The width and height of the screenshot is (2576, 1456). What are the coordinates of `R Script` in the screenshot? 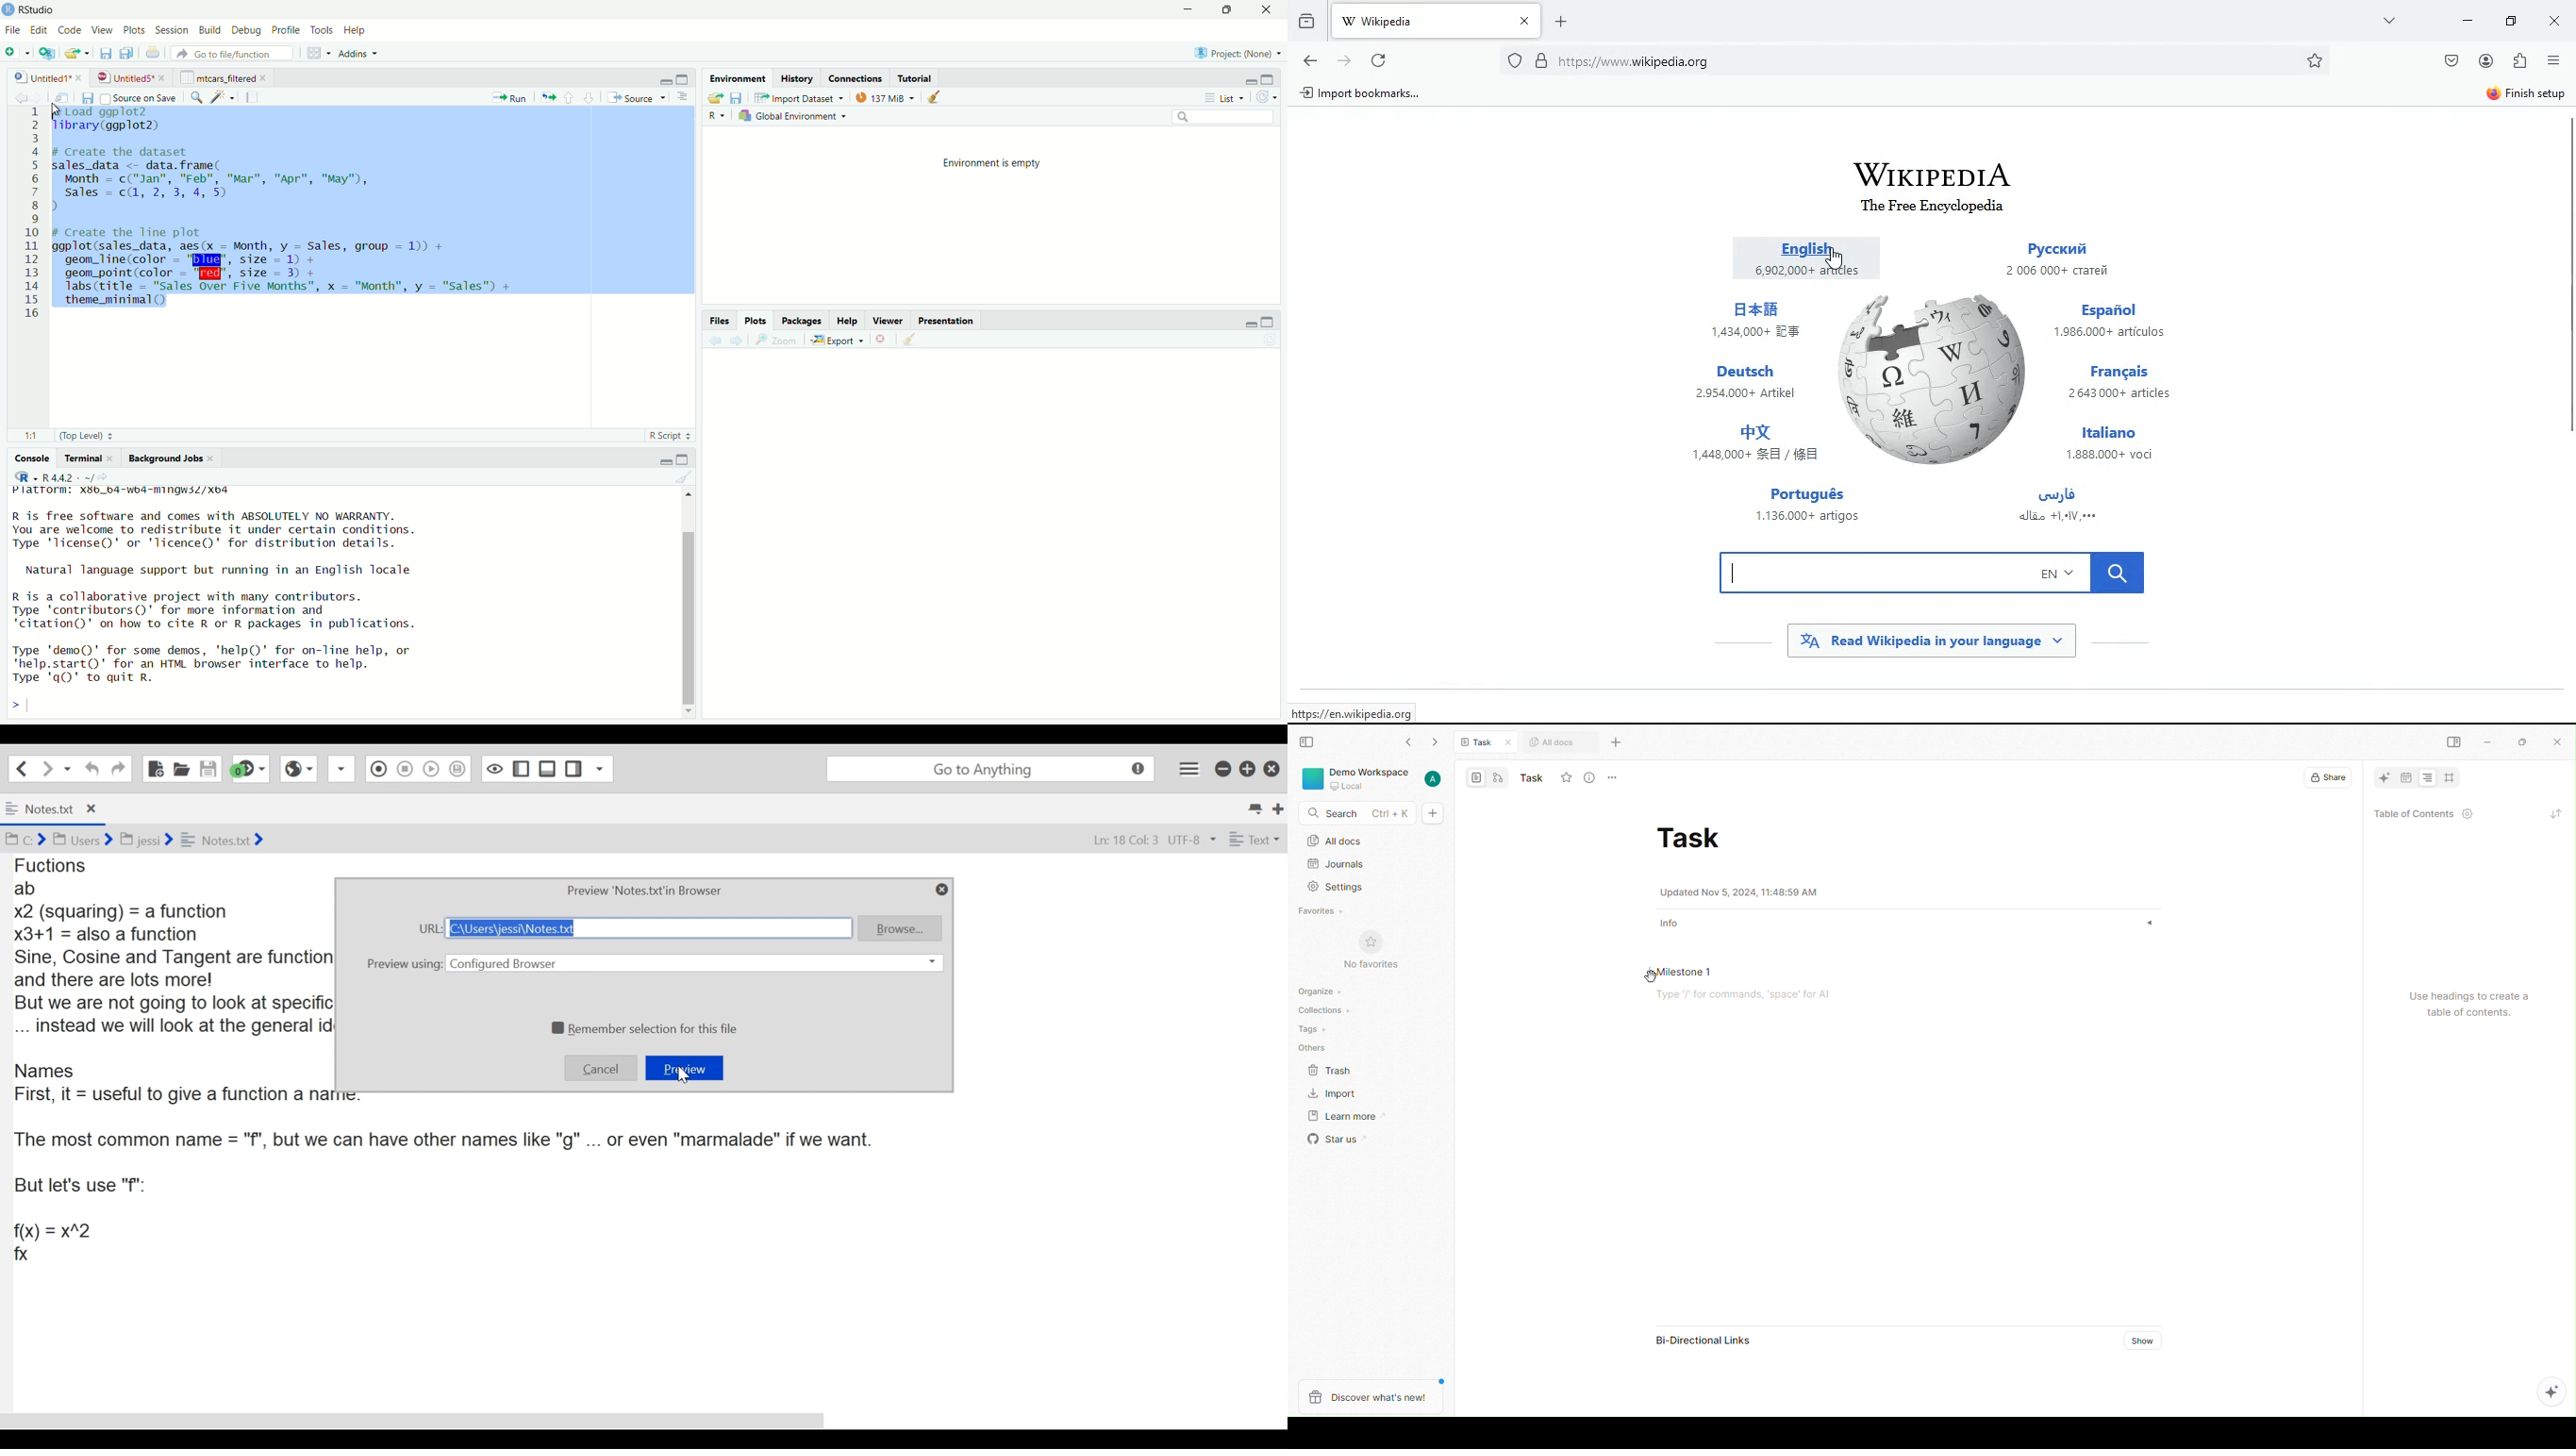 It's located at (666, 435).